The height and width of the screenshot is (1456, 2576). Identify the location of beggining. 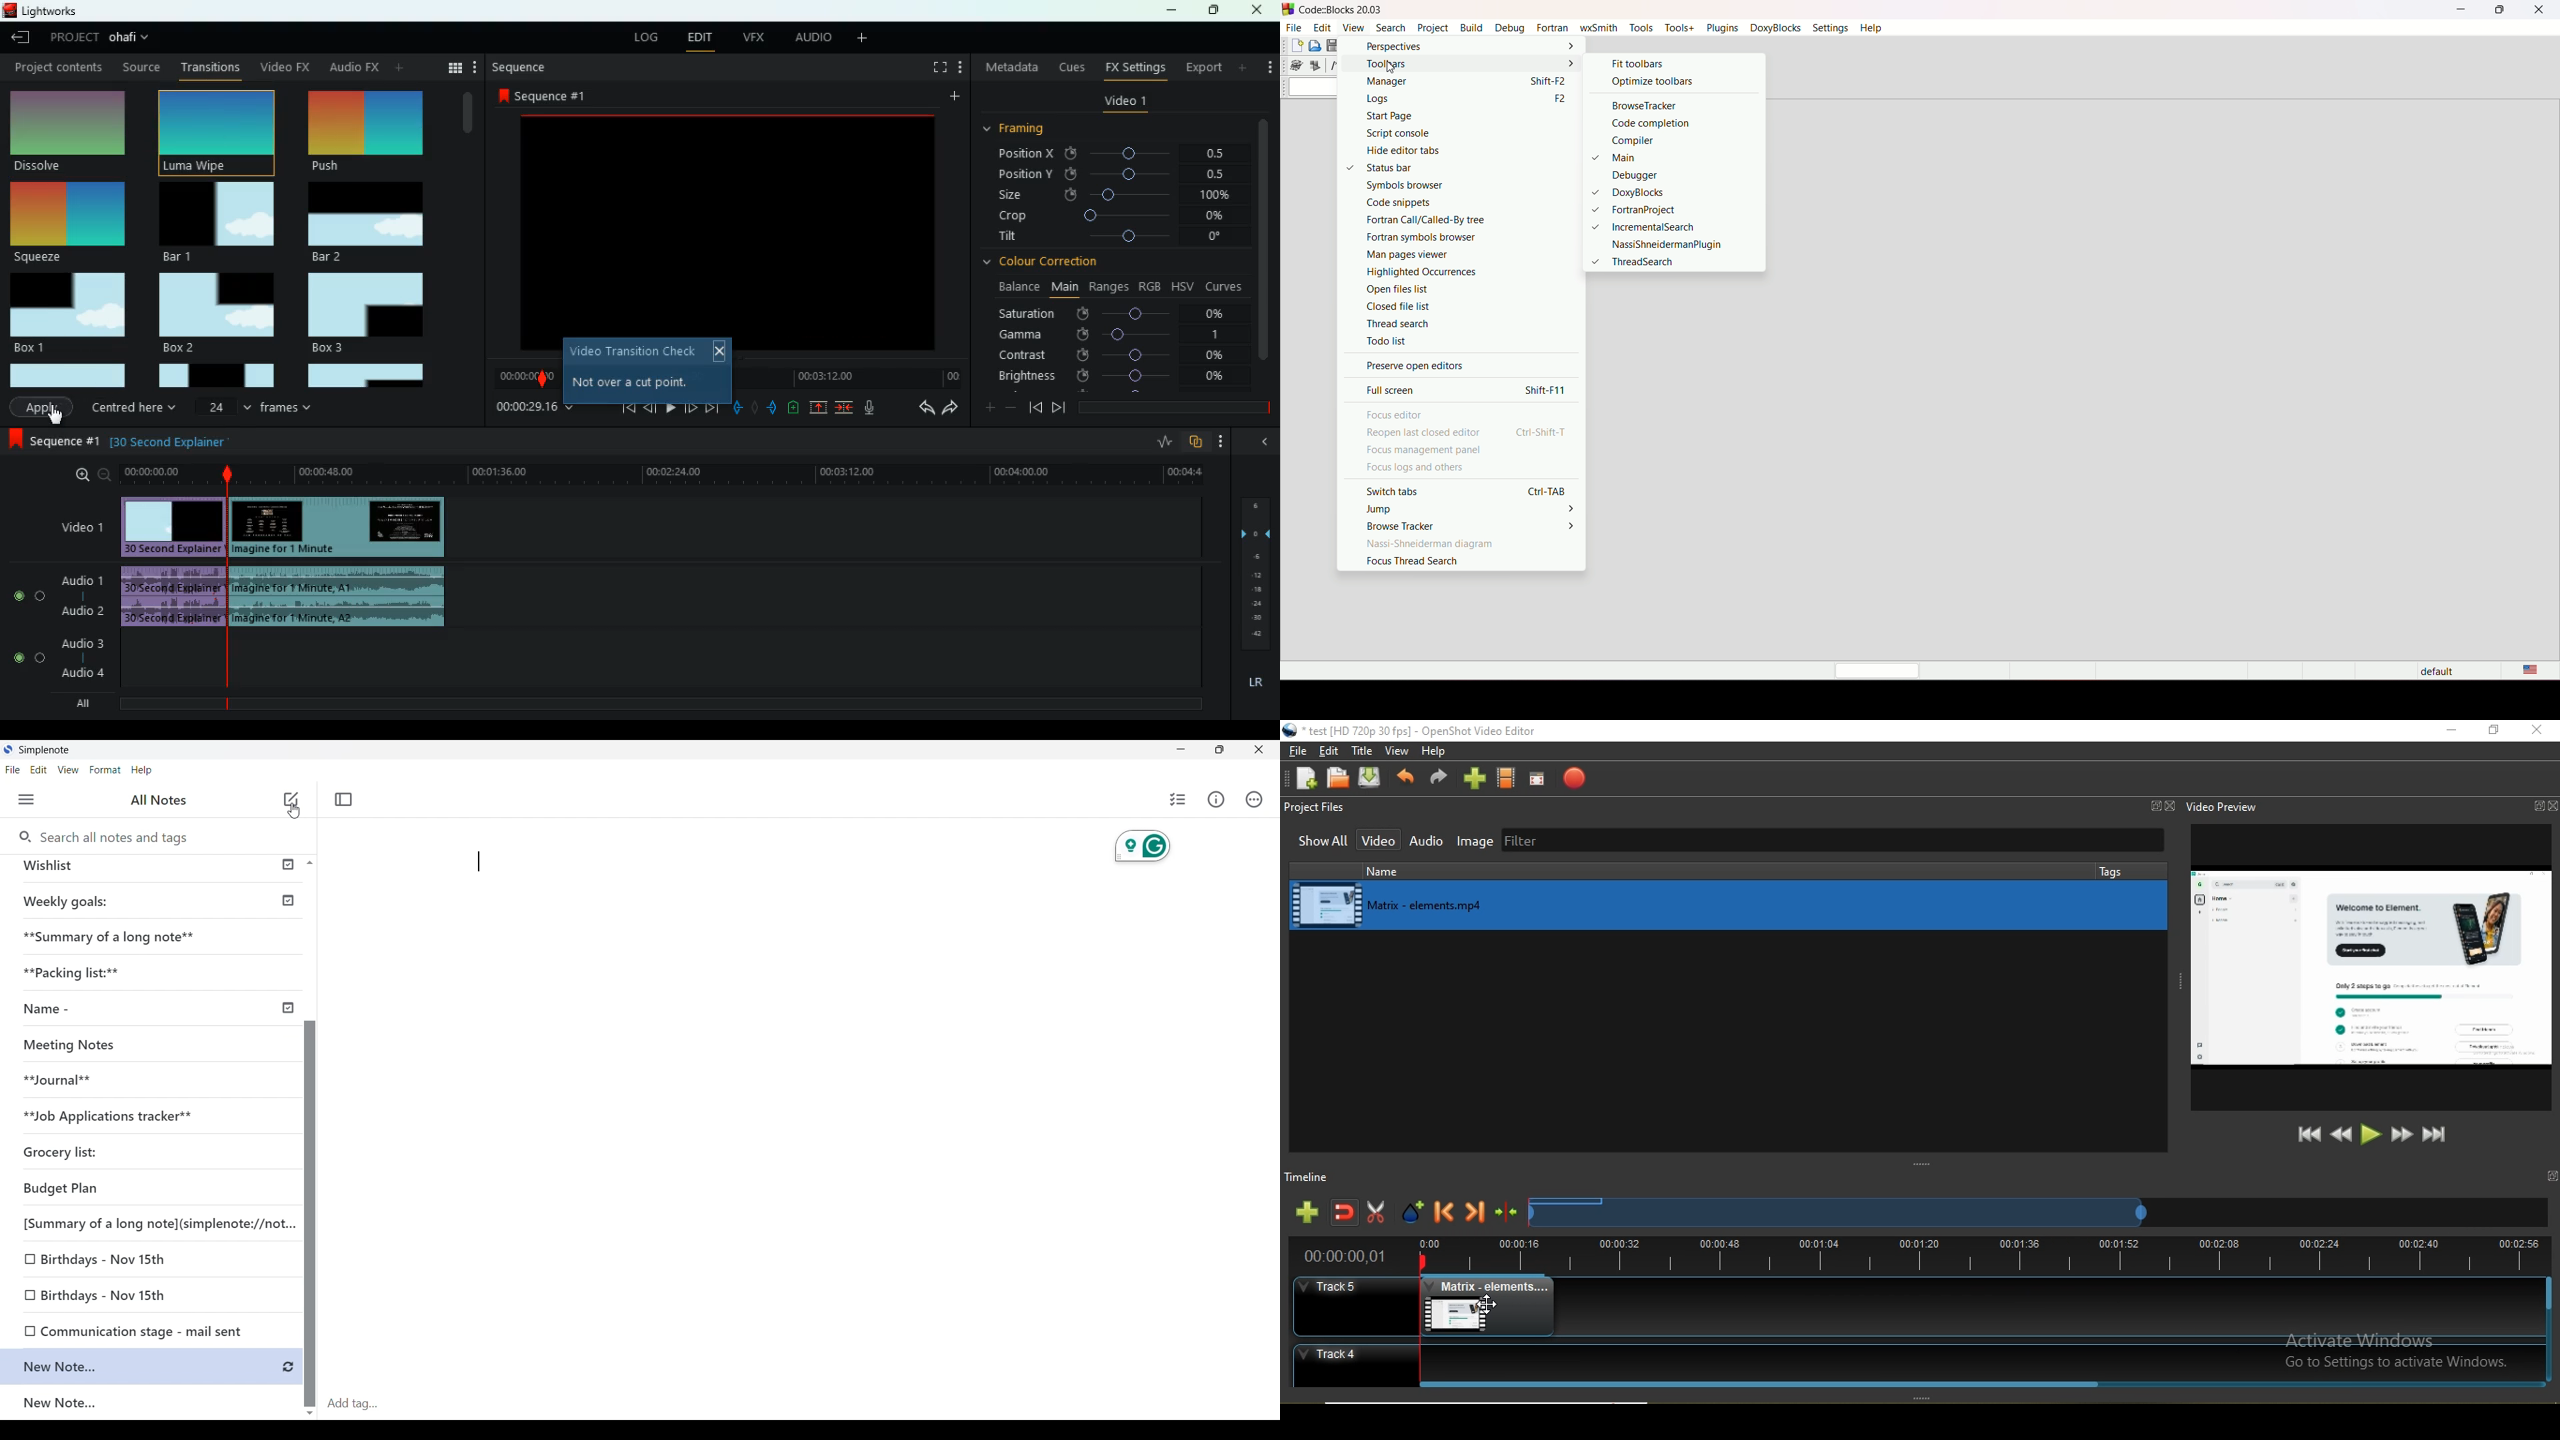
(623, 409).